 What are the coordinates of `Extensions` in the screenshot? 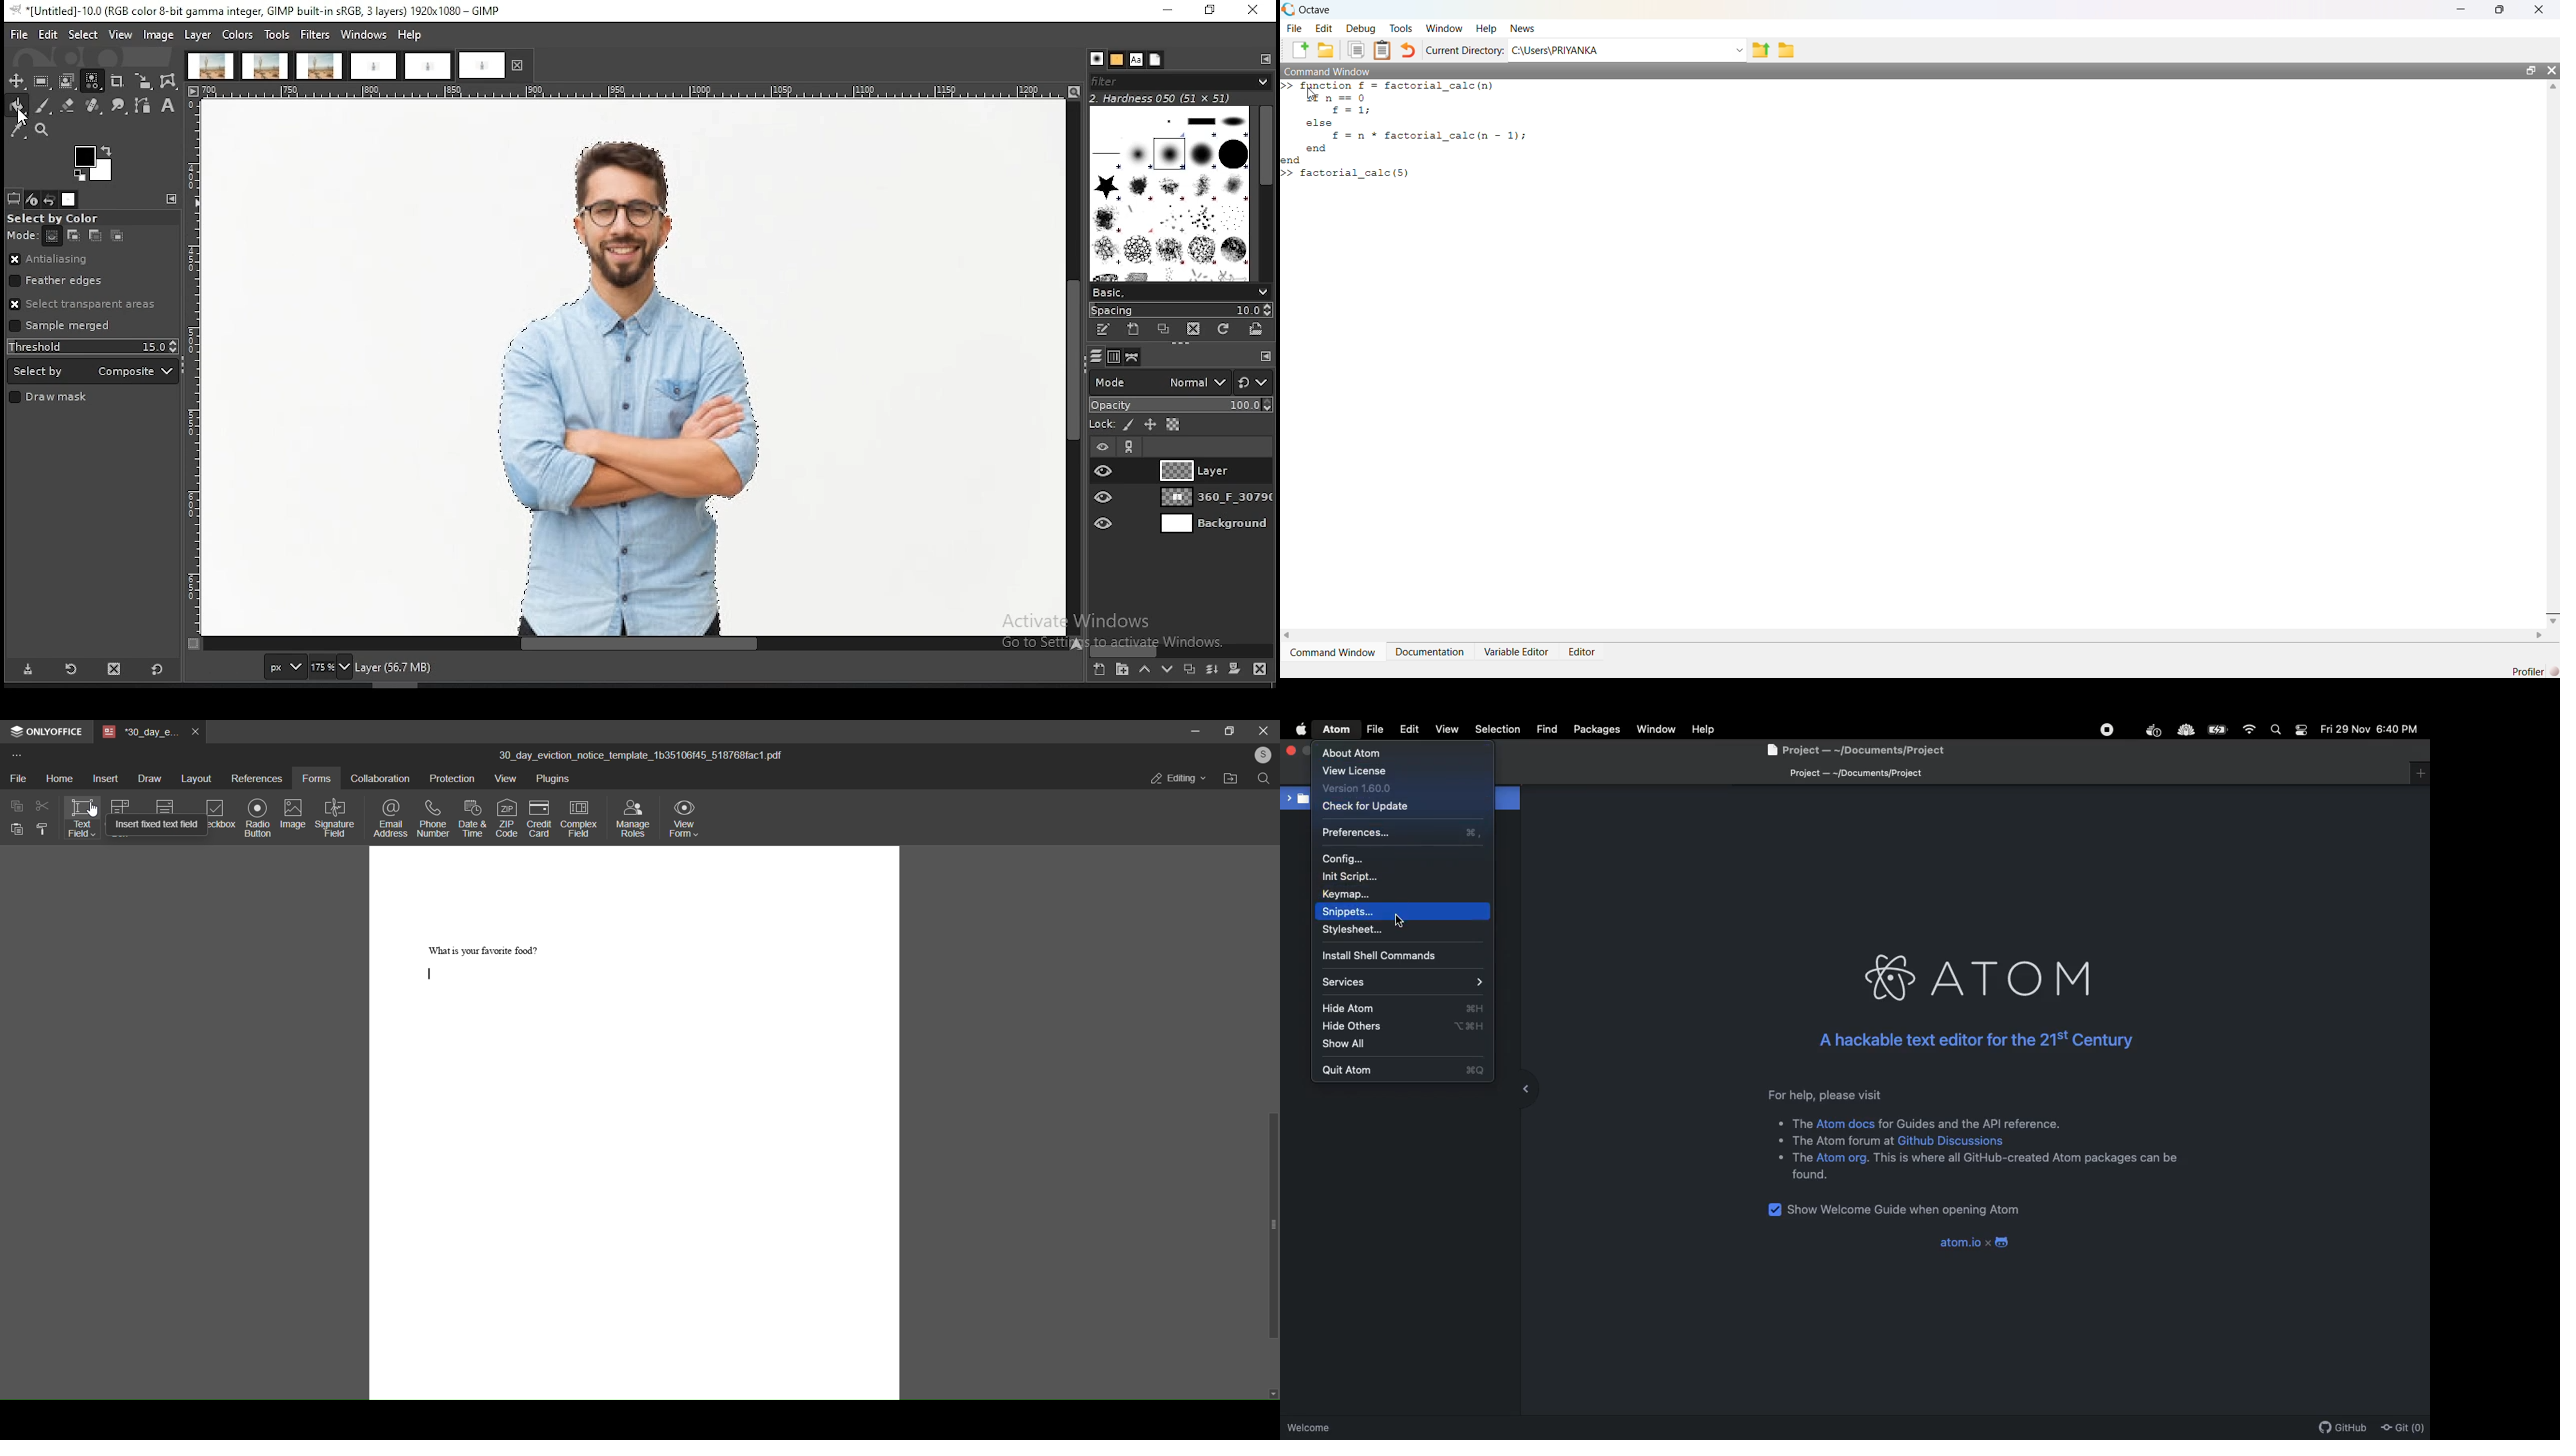 It's located at (2113, 730).